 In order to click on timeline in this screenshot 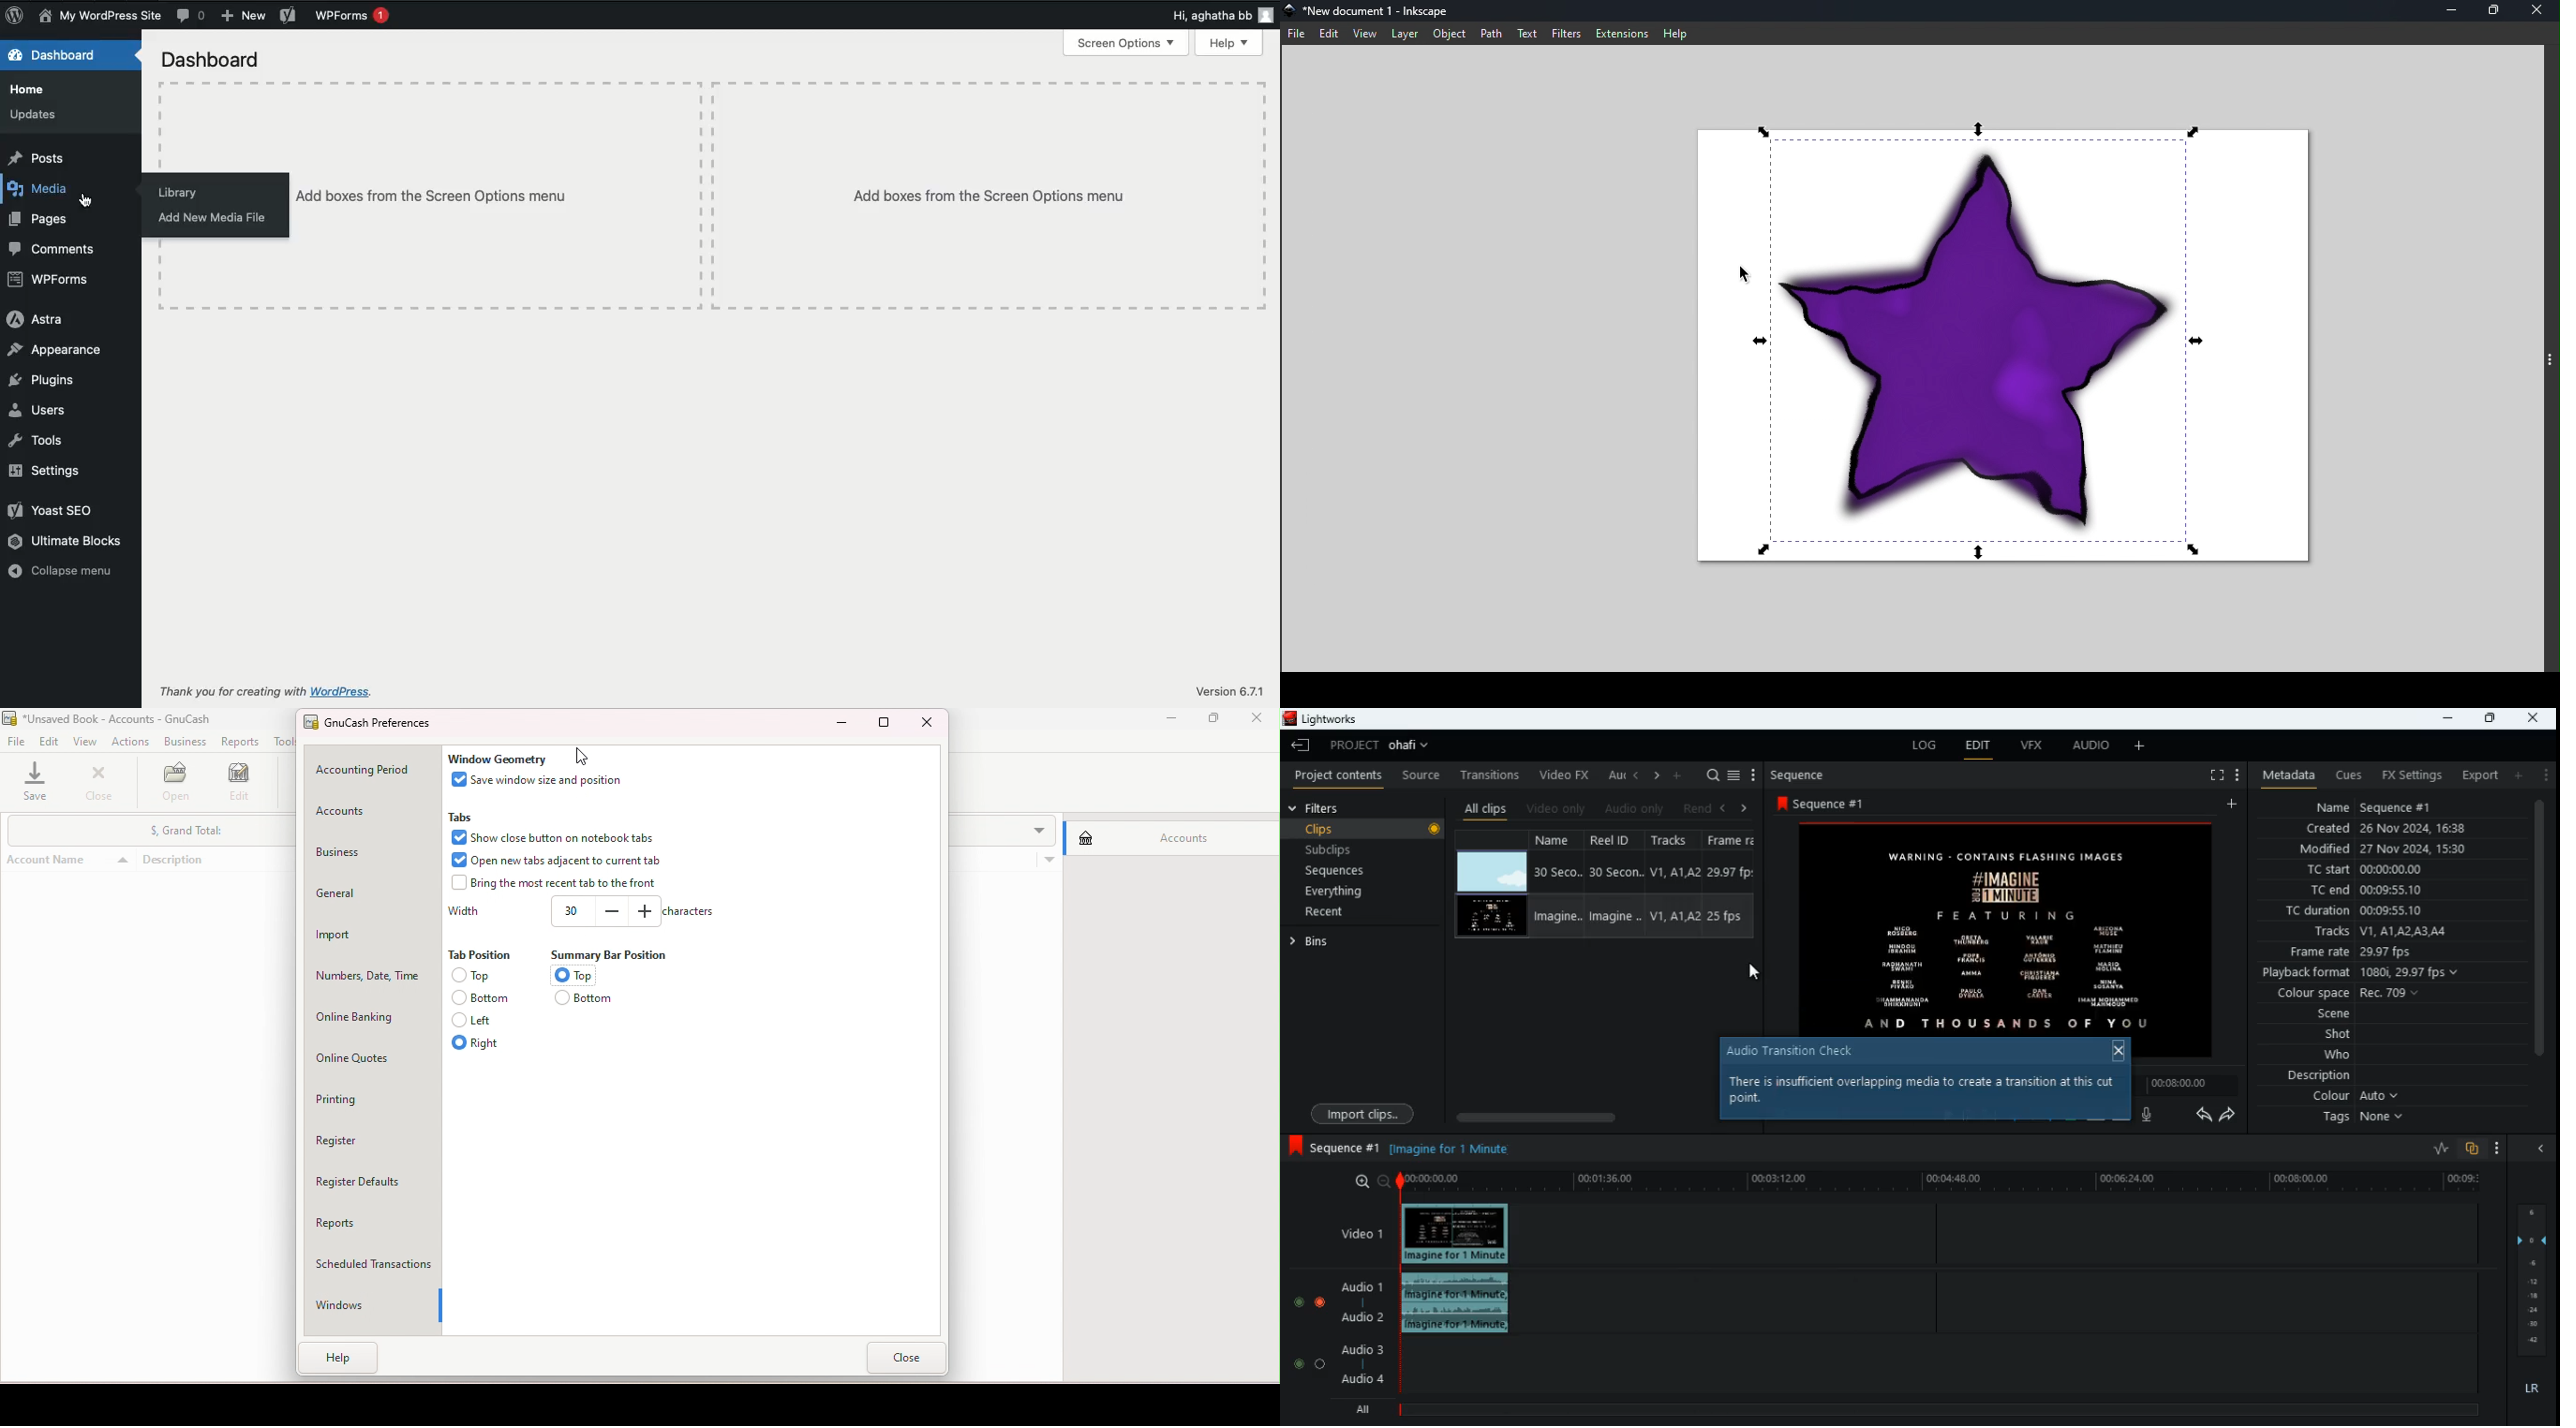, I will do `click(1937, 1408)`.